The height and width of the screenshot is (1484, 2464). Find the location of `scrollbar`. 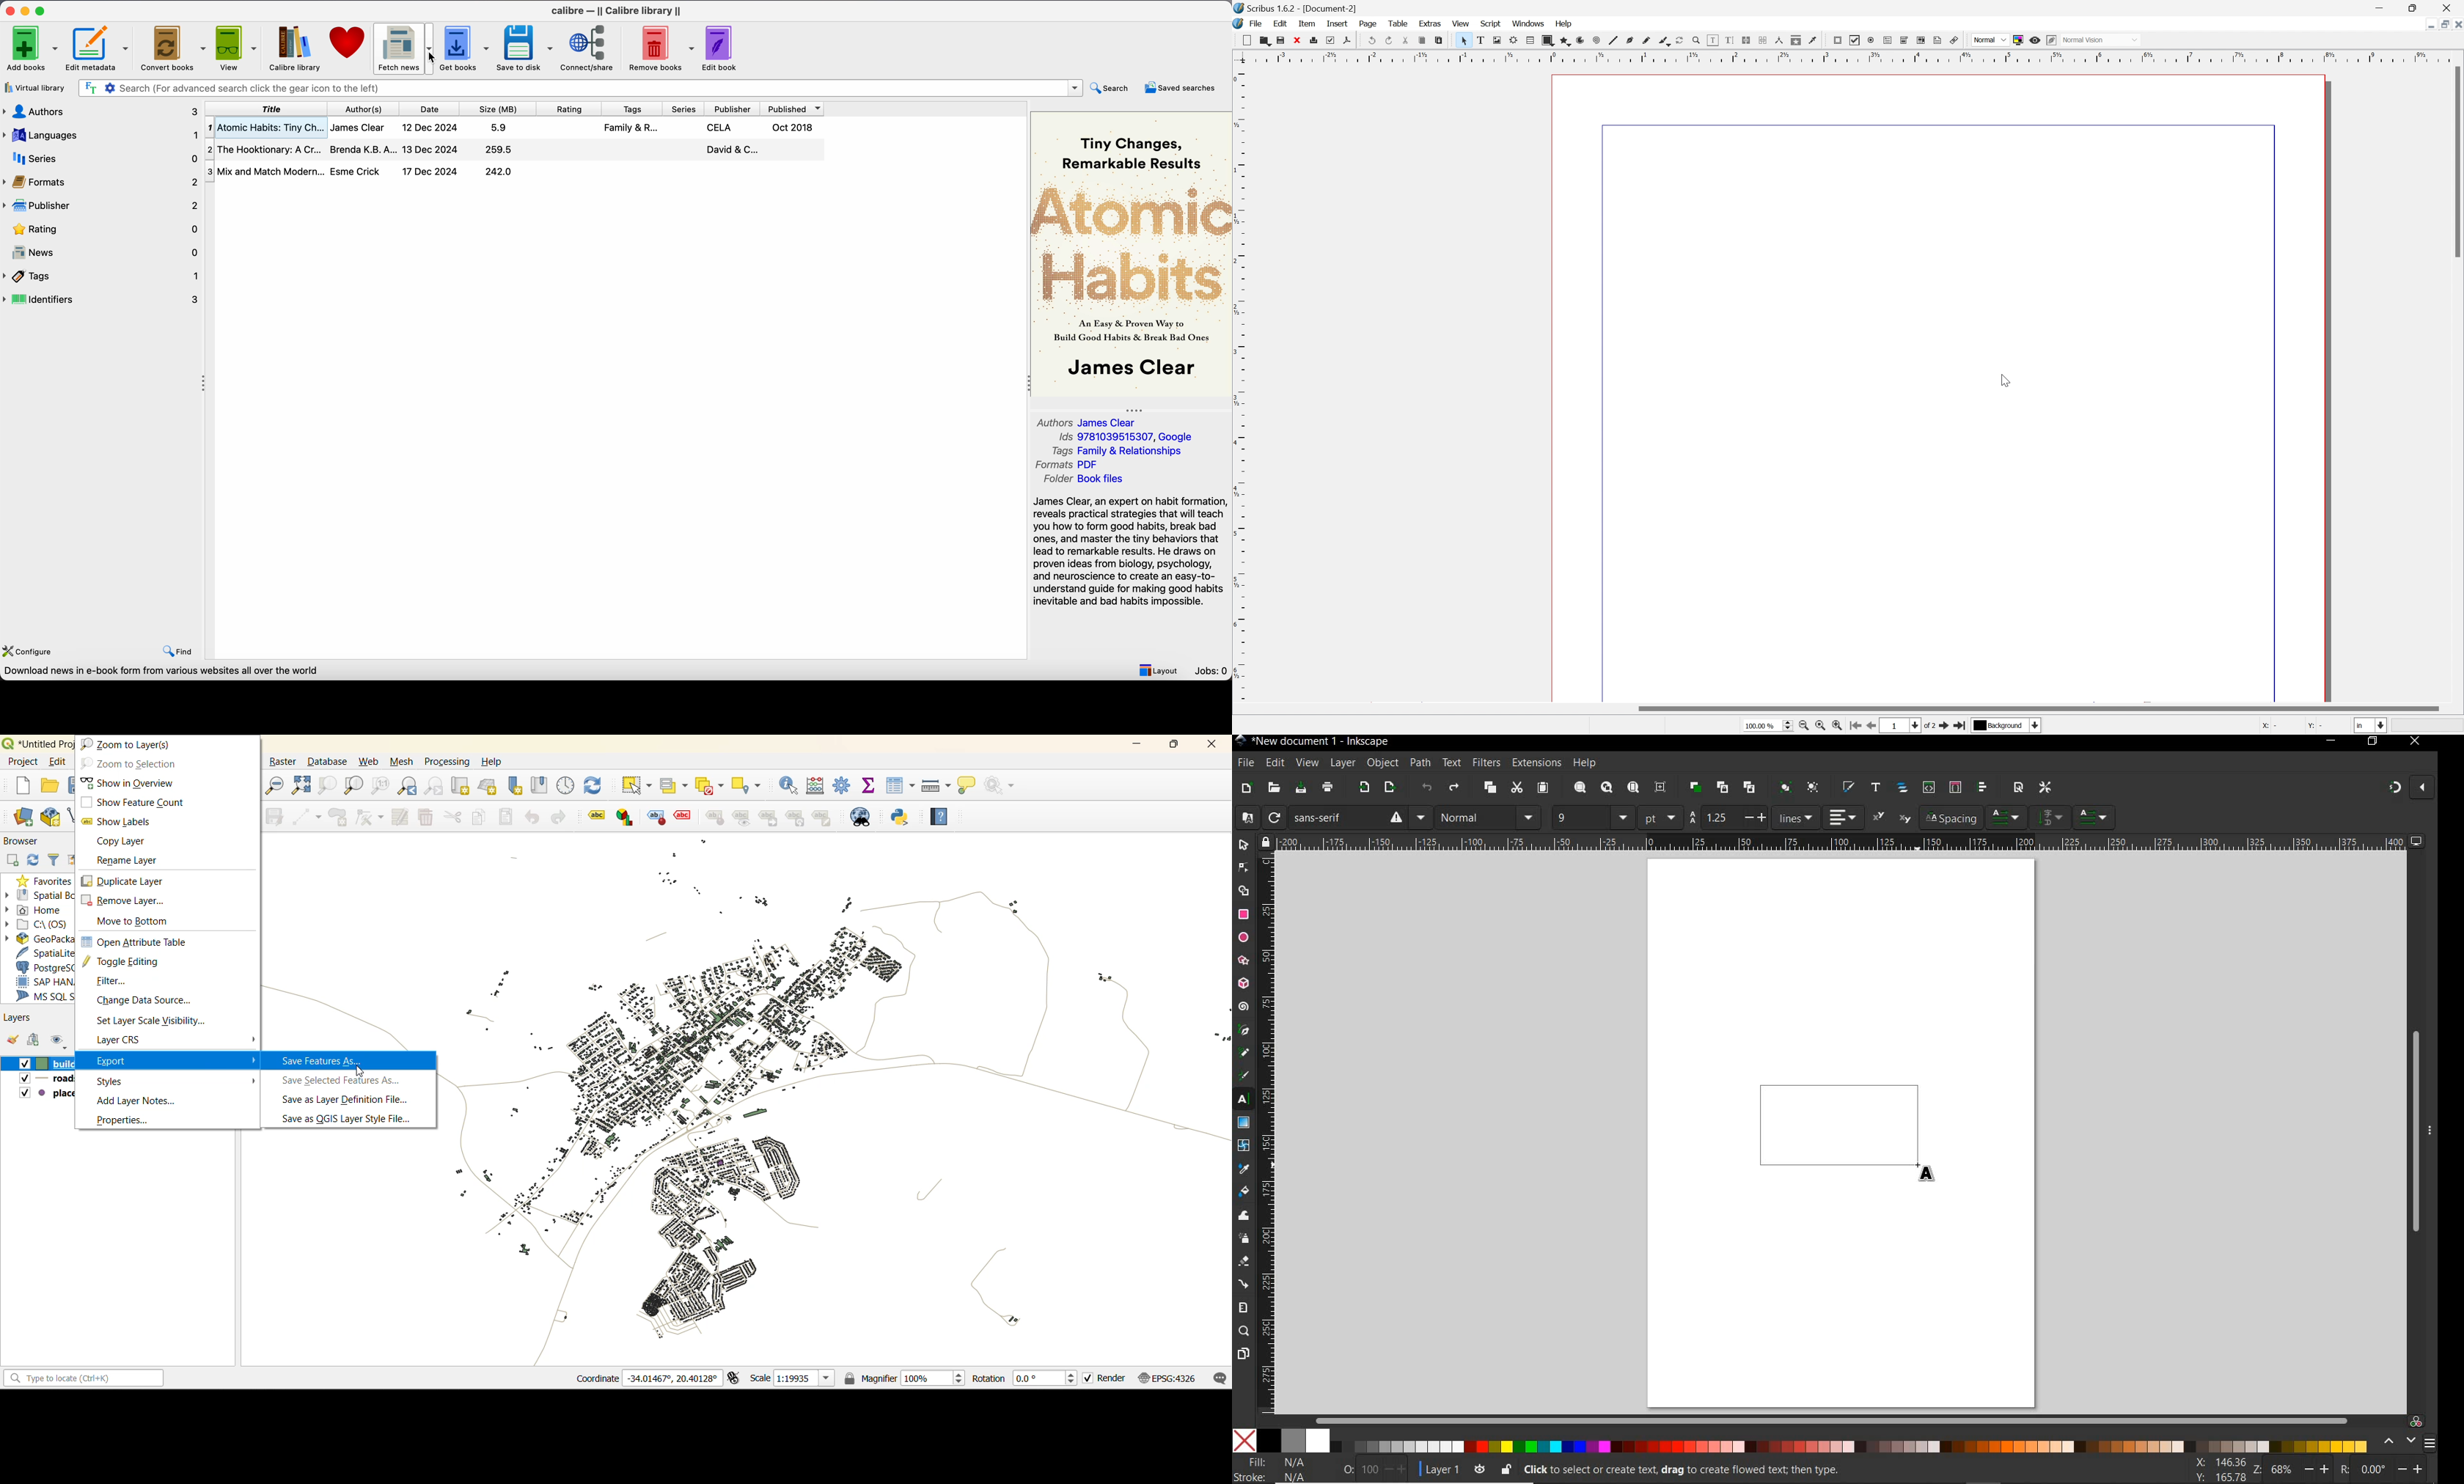

scrollbar is located at coordinates (1833, 1420).